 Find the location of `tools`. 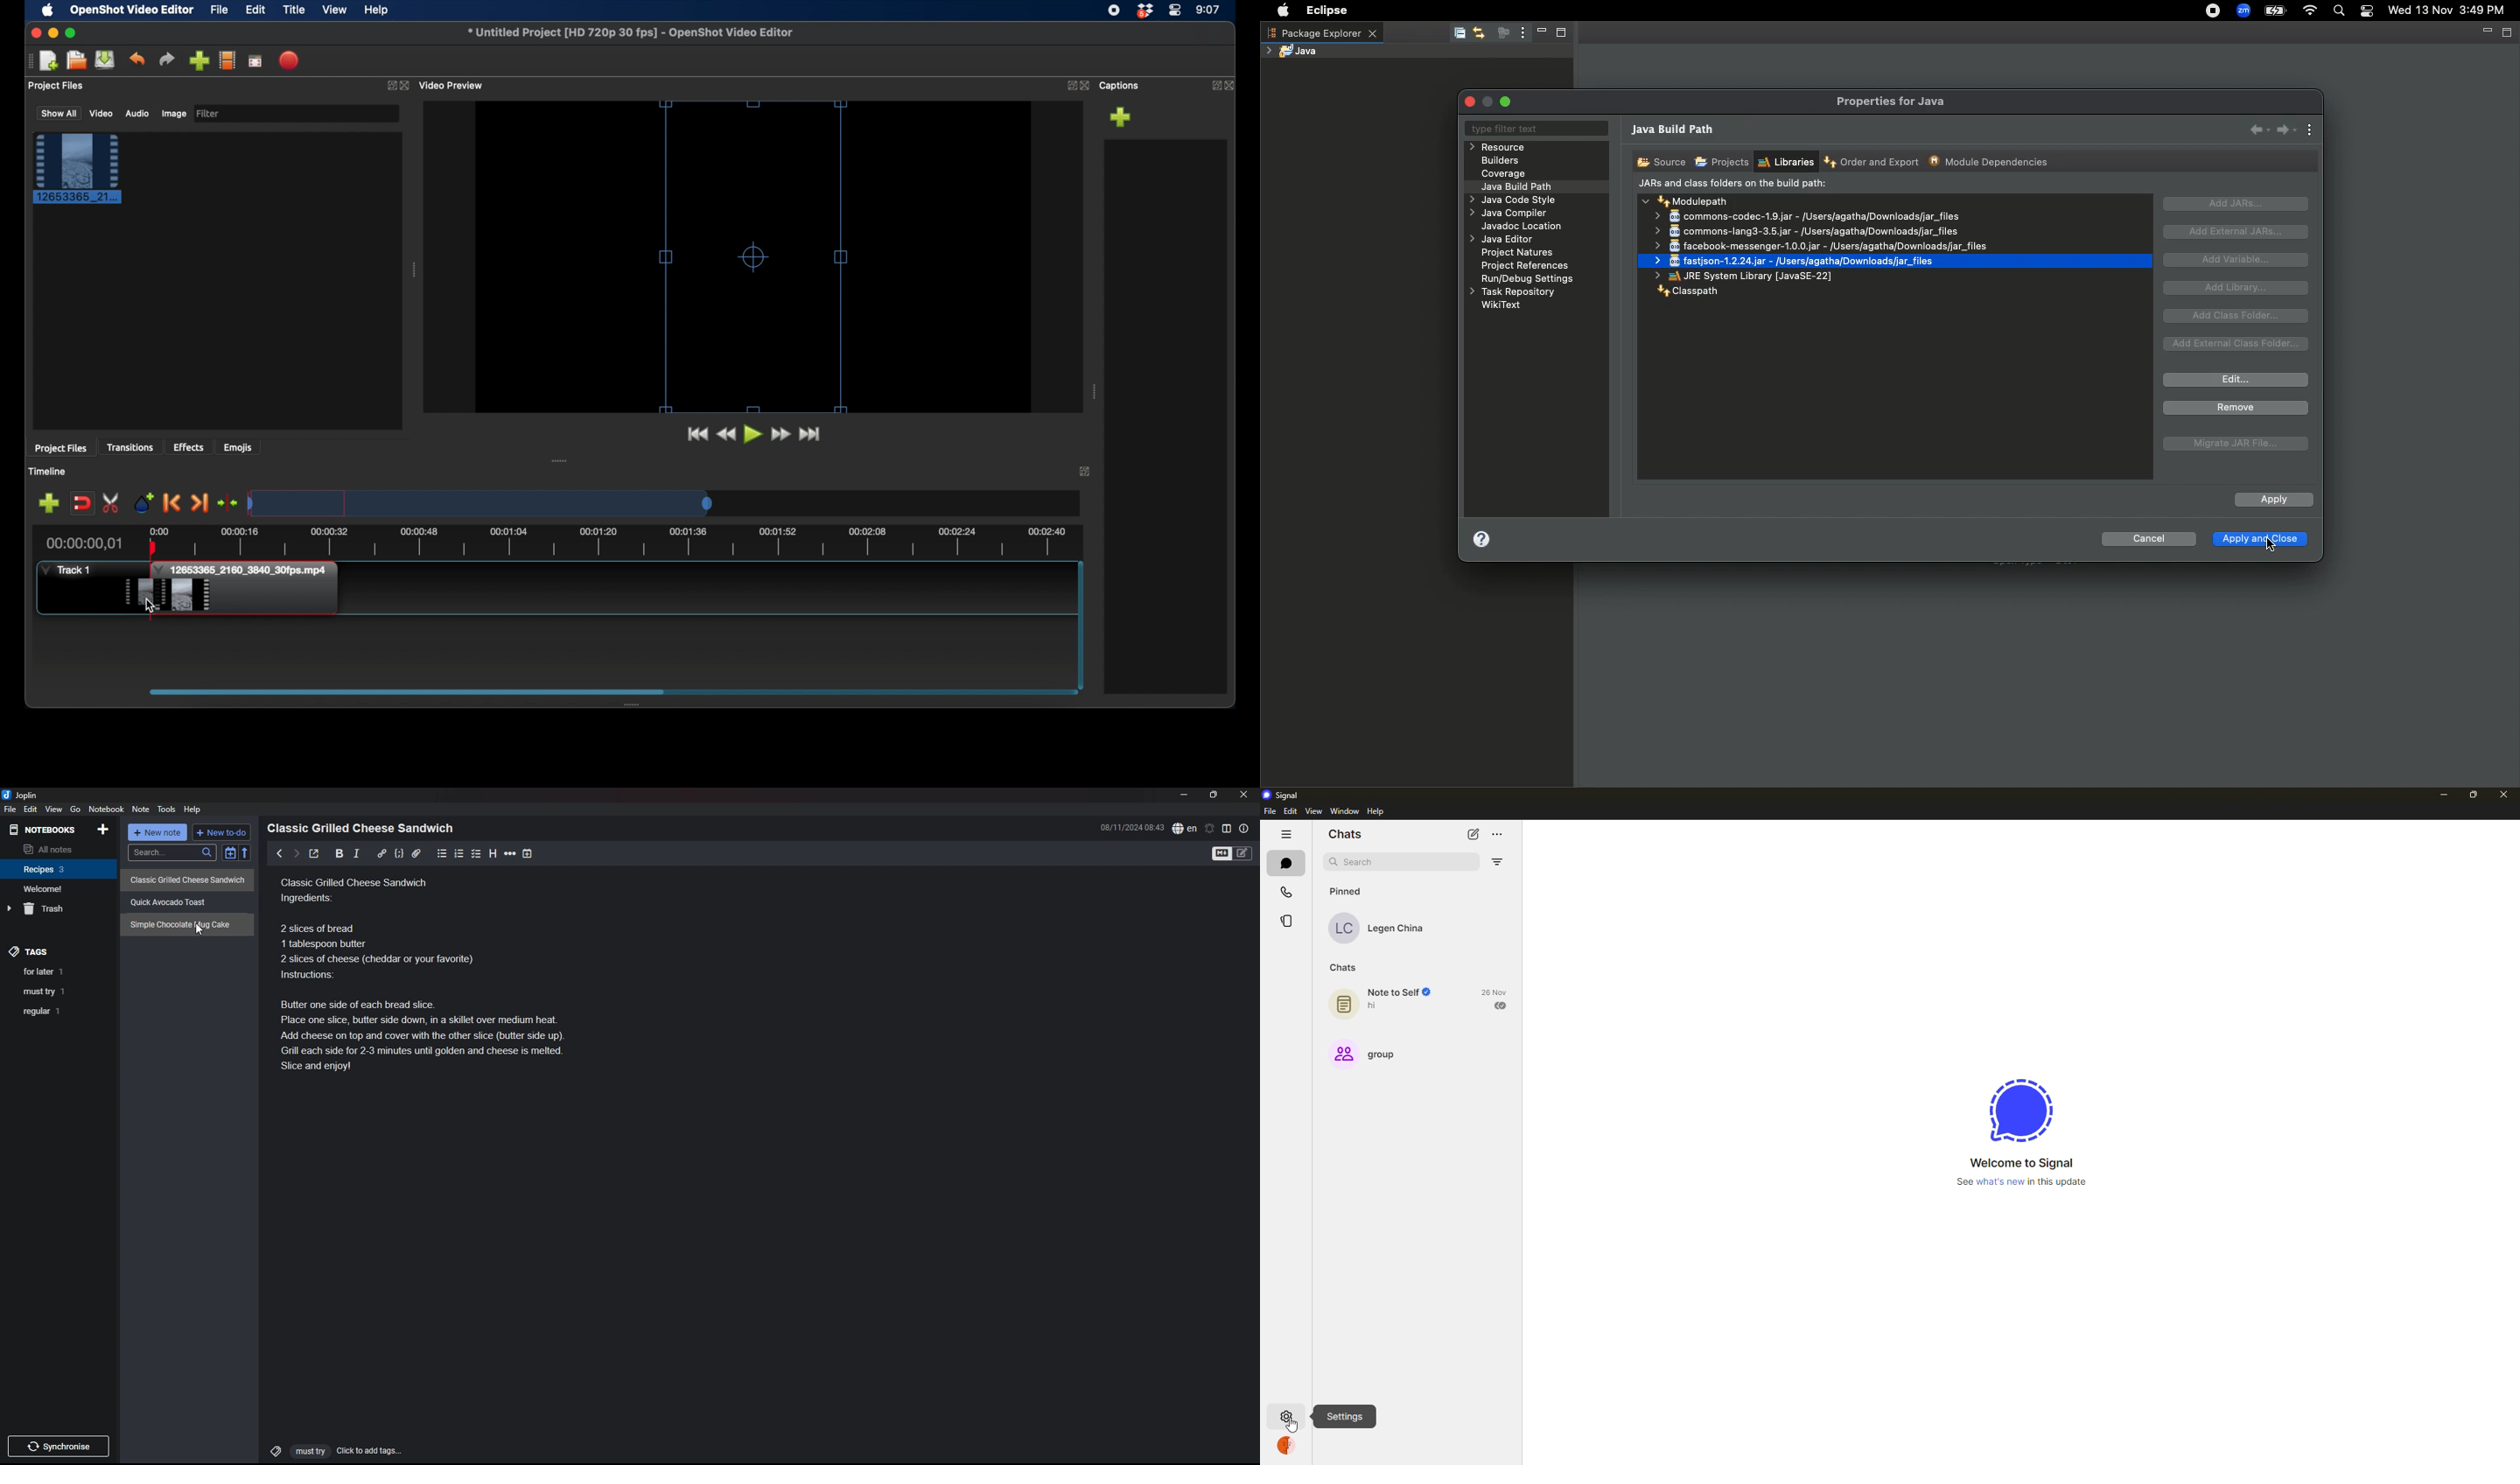

tools is located at coordinates (168, 809).